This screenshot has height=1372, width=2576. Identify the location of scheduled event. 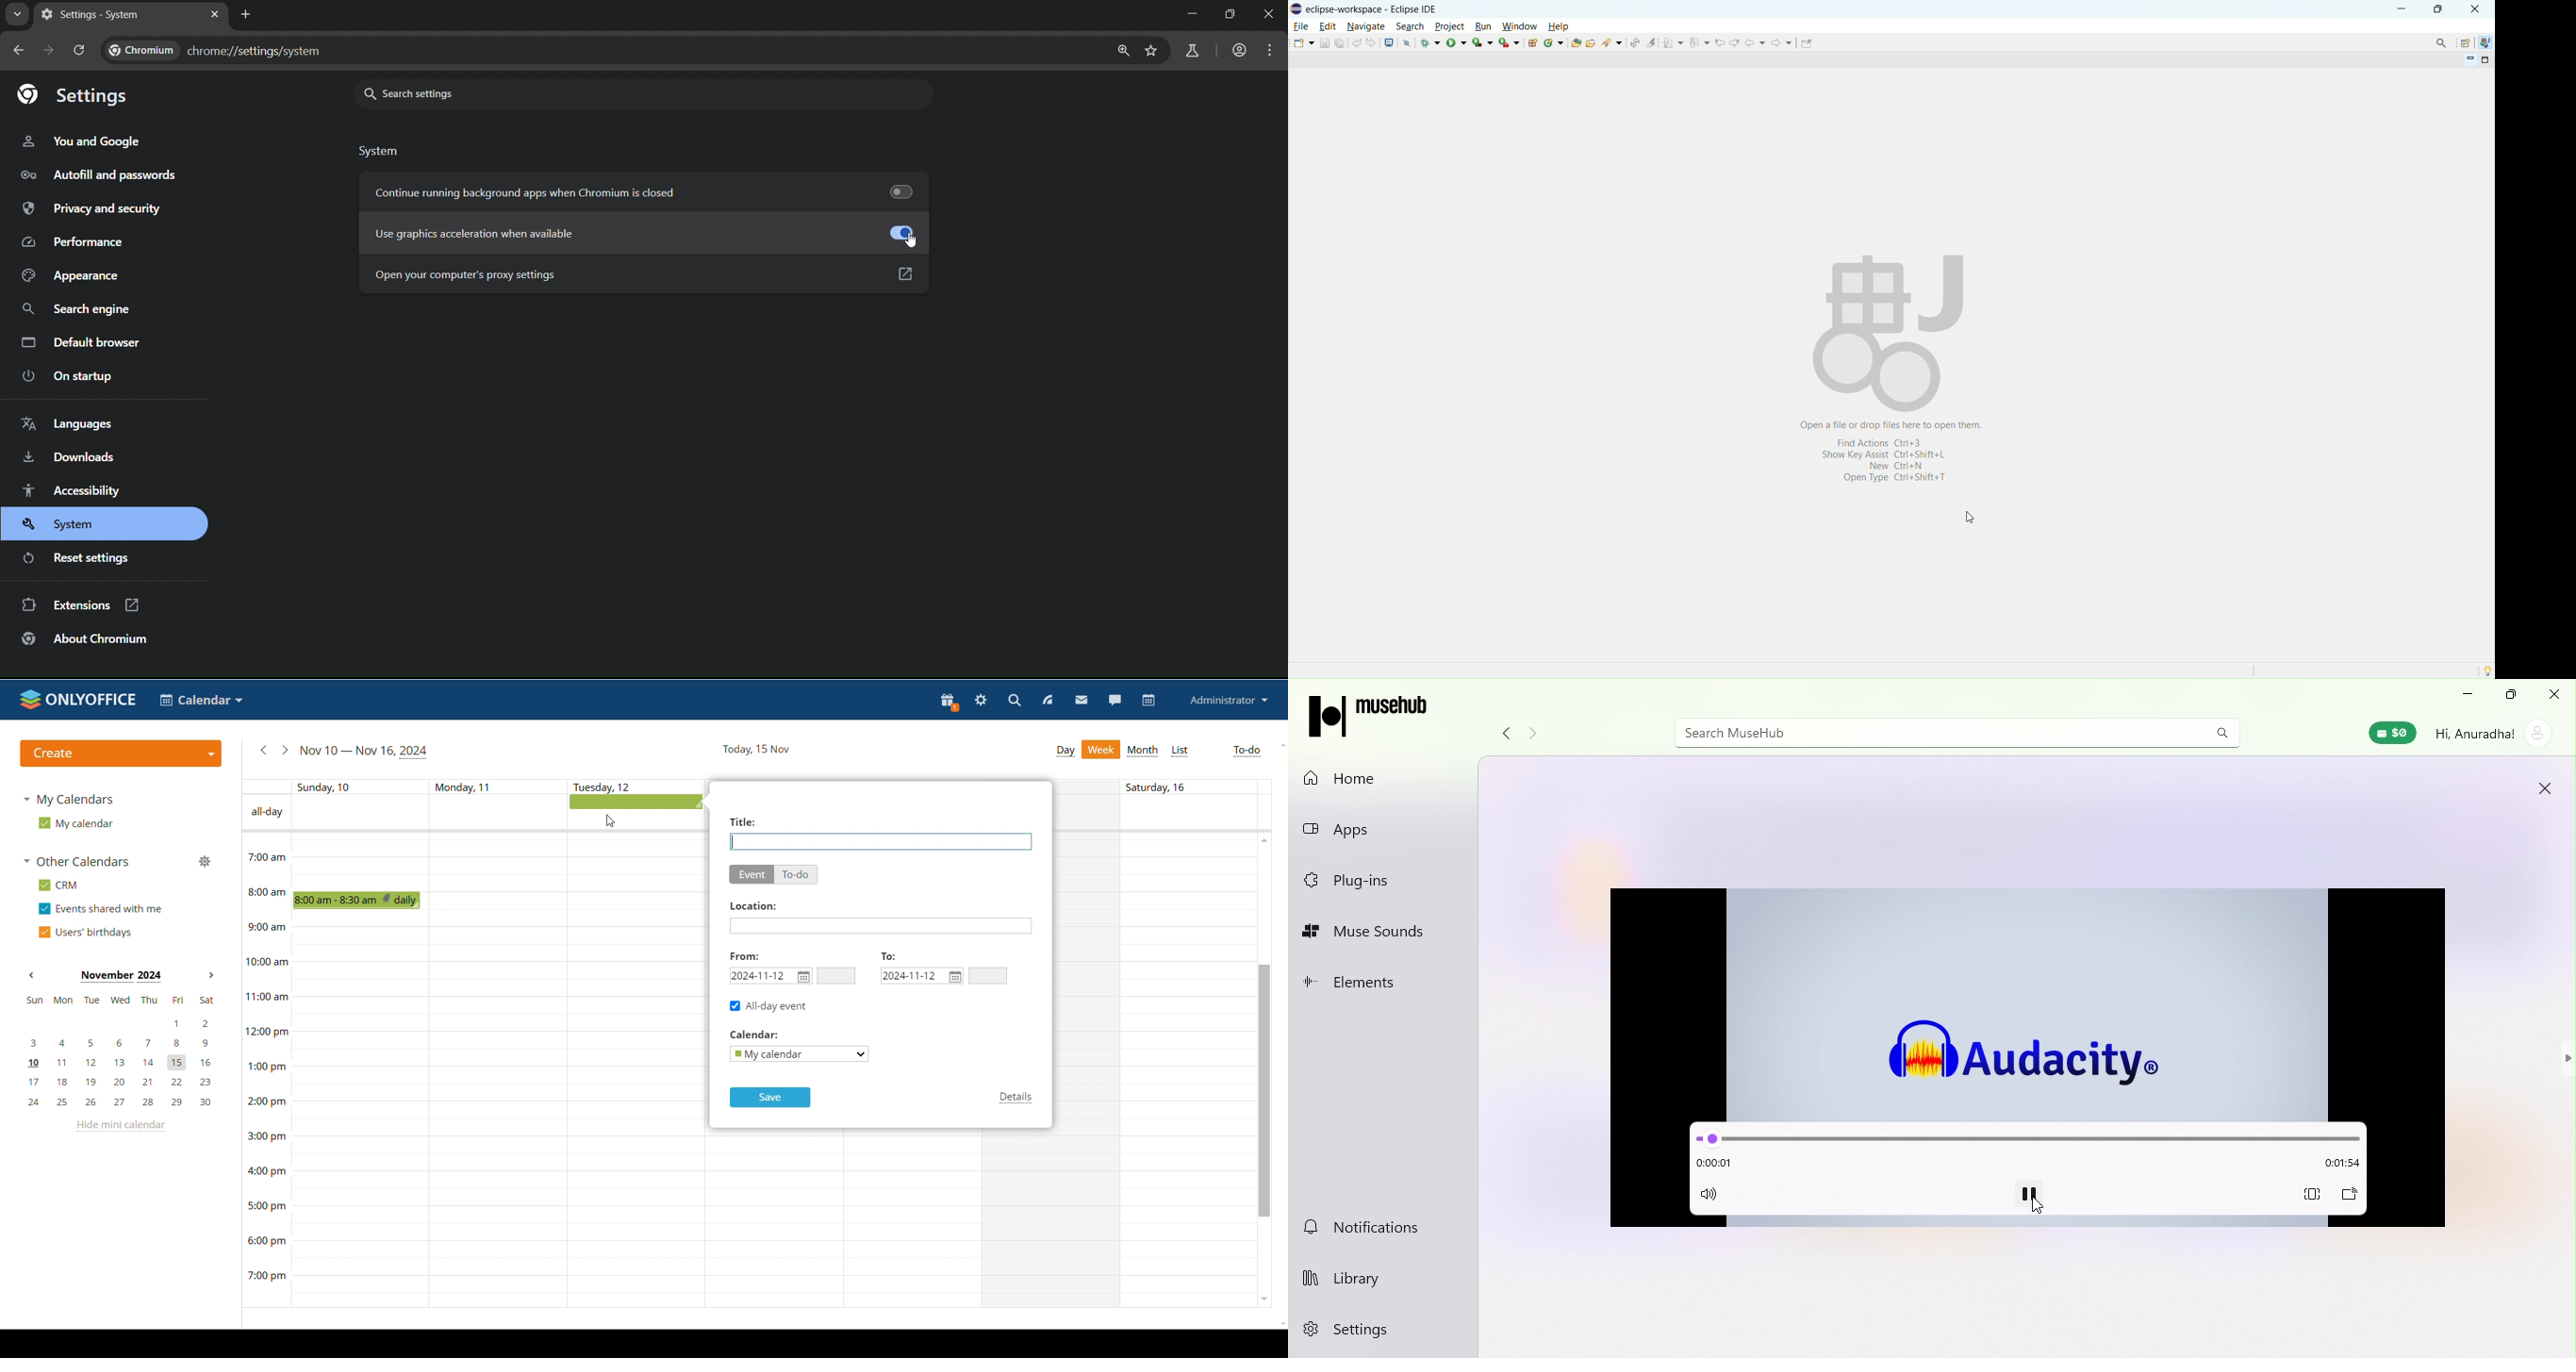
(360, 900).